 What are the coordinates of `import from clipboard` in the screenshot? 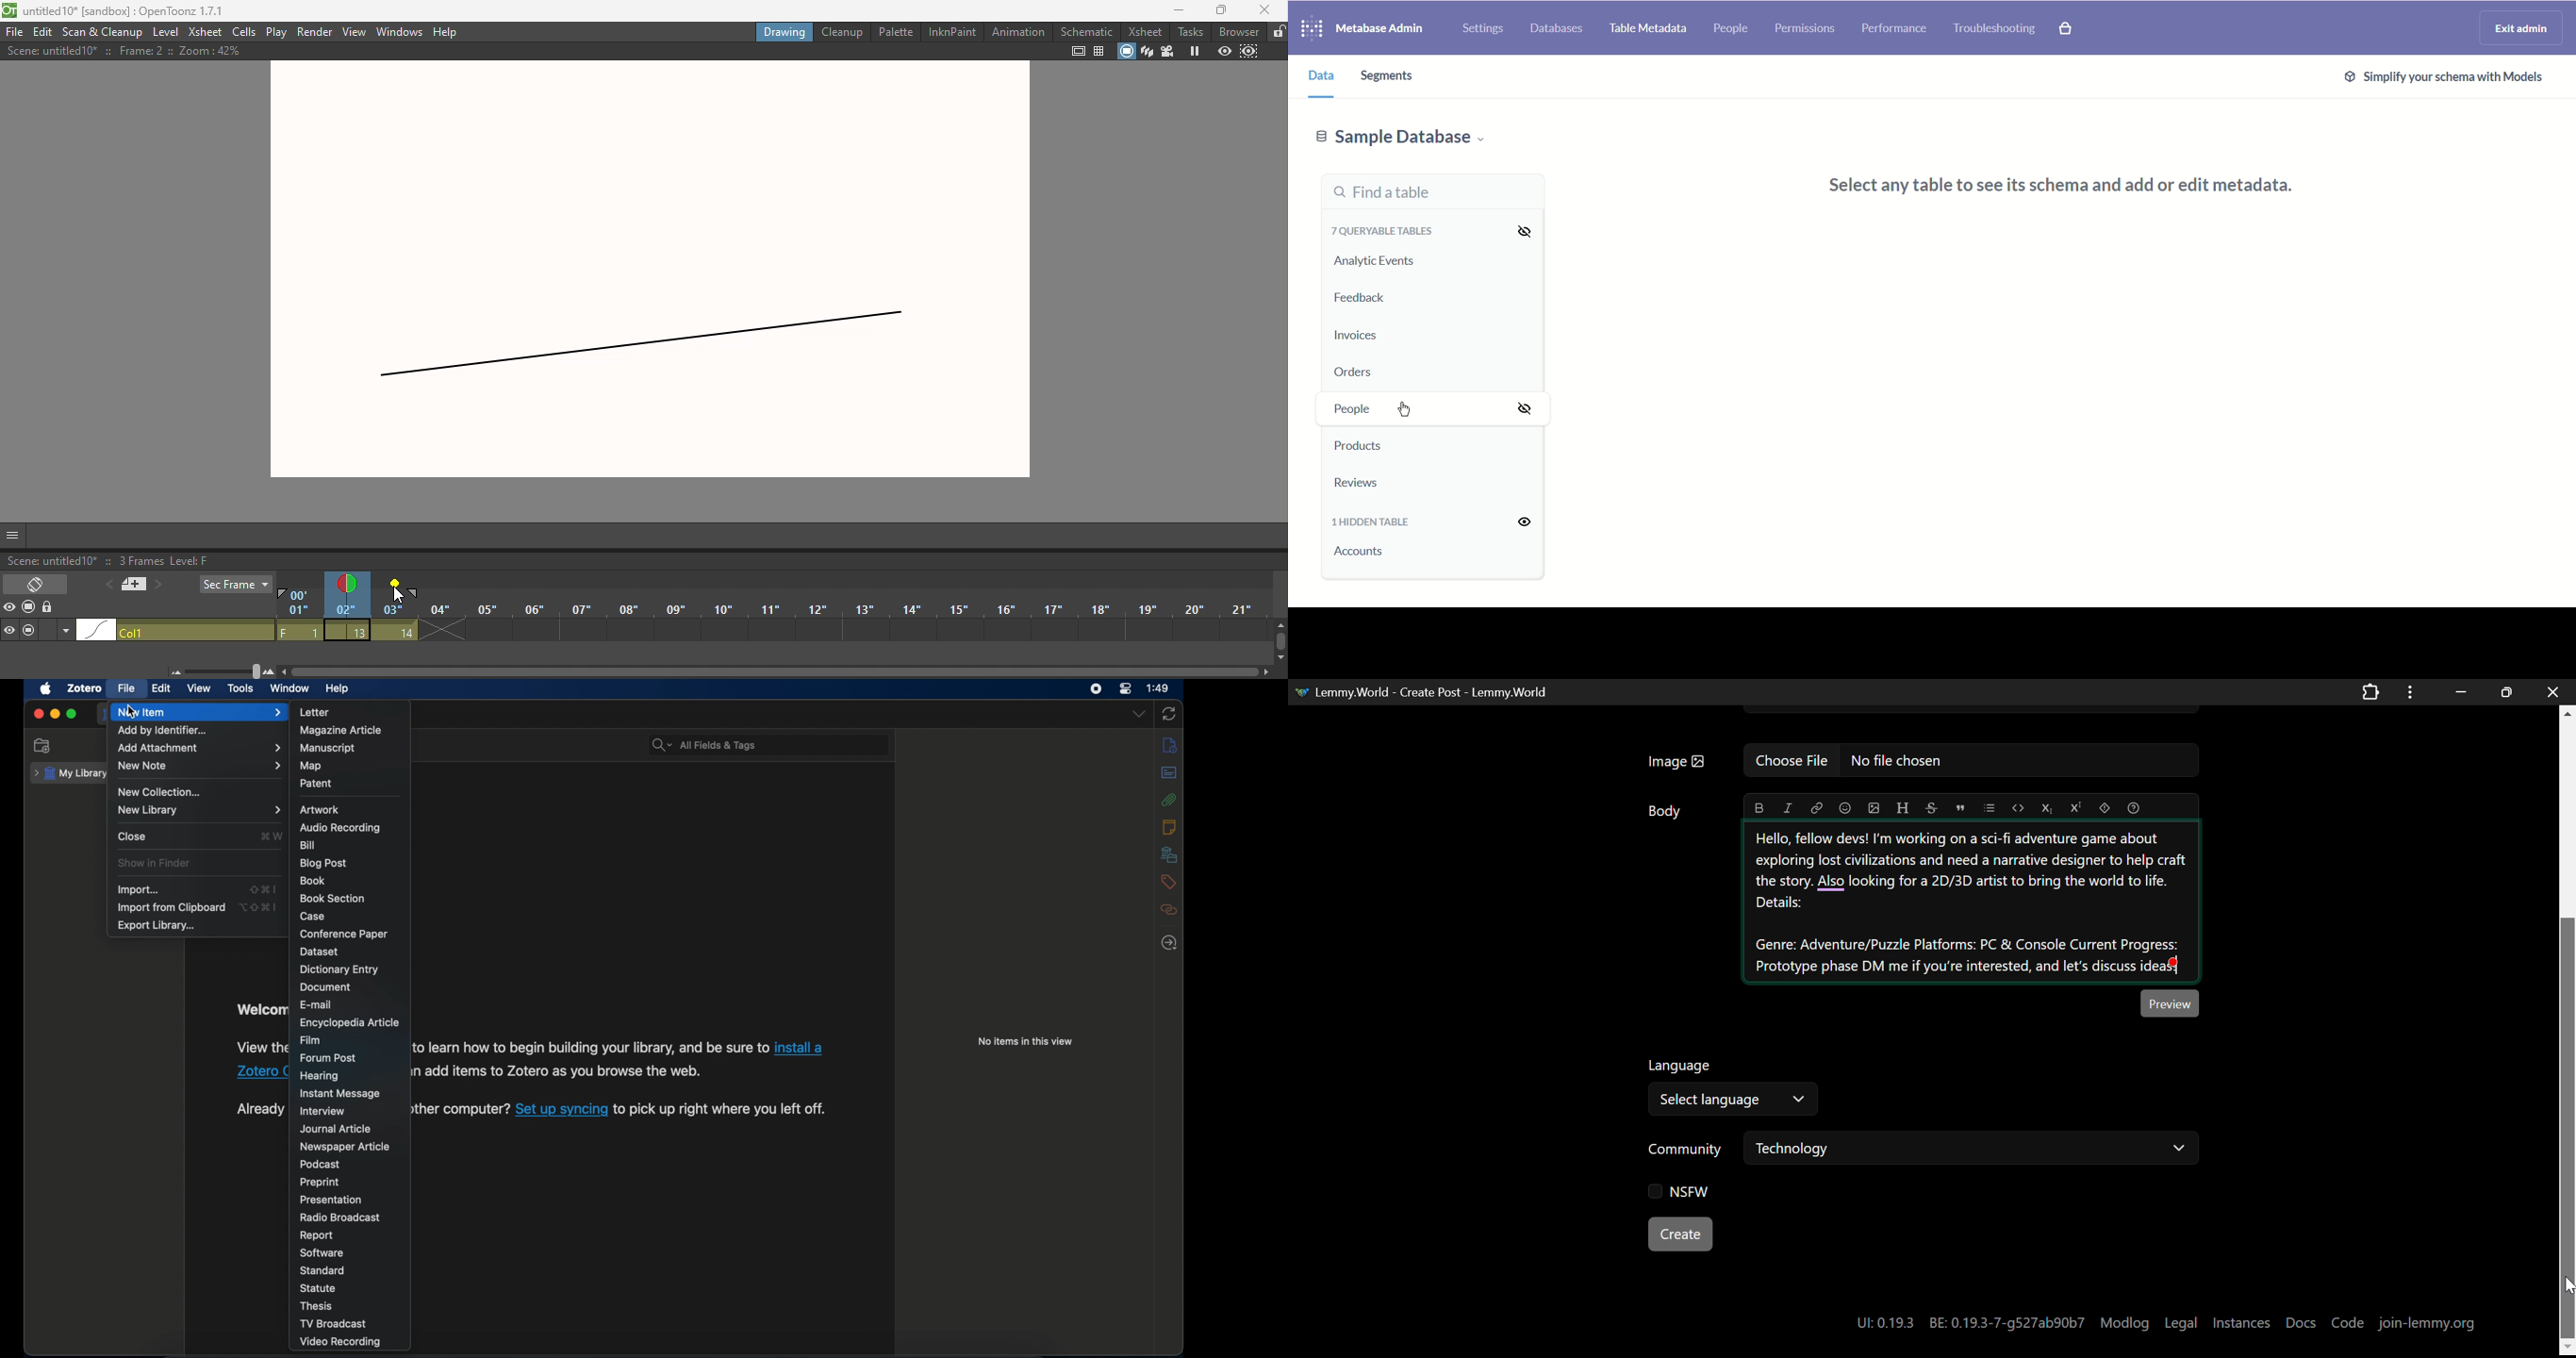 It's located at (171, 908).